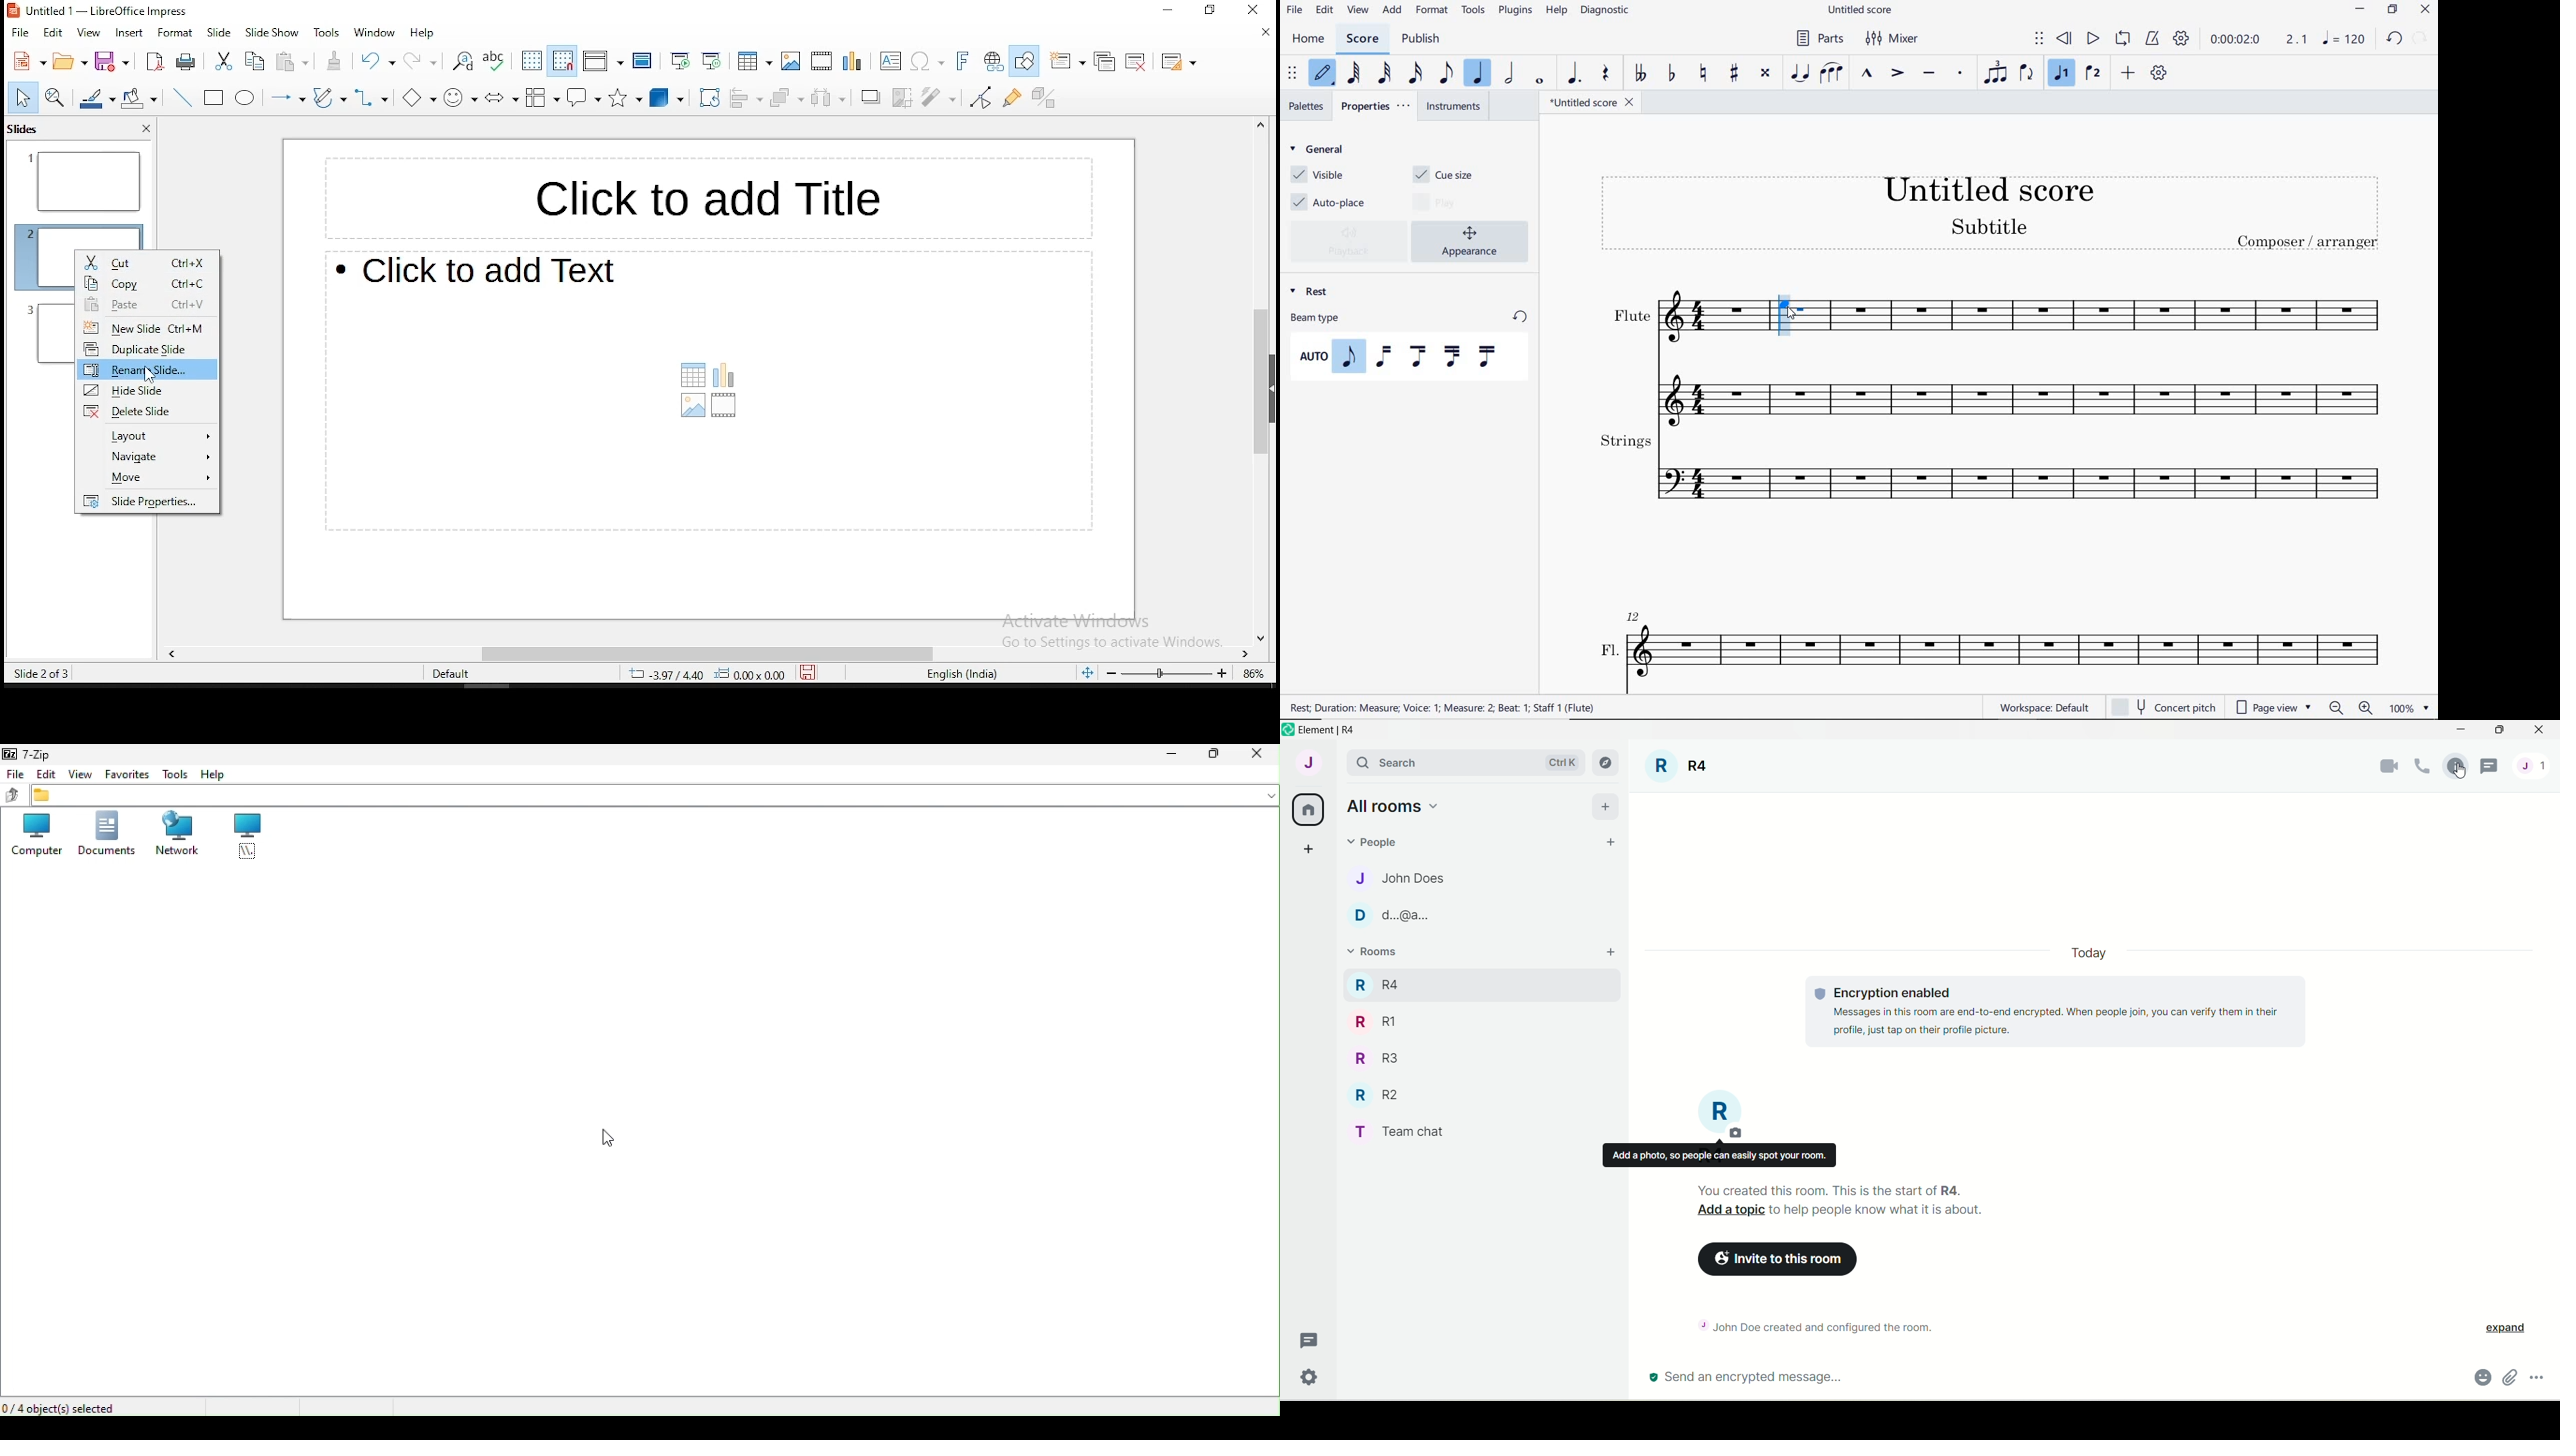 This screenshot has width=2576, height=1456. What do you see at coordinates (1156, 14) in the screenshot?
I see `minimize` at bounding box center [1156, 14].